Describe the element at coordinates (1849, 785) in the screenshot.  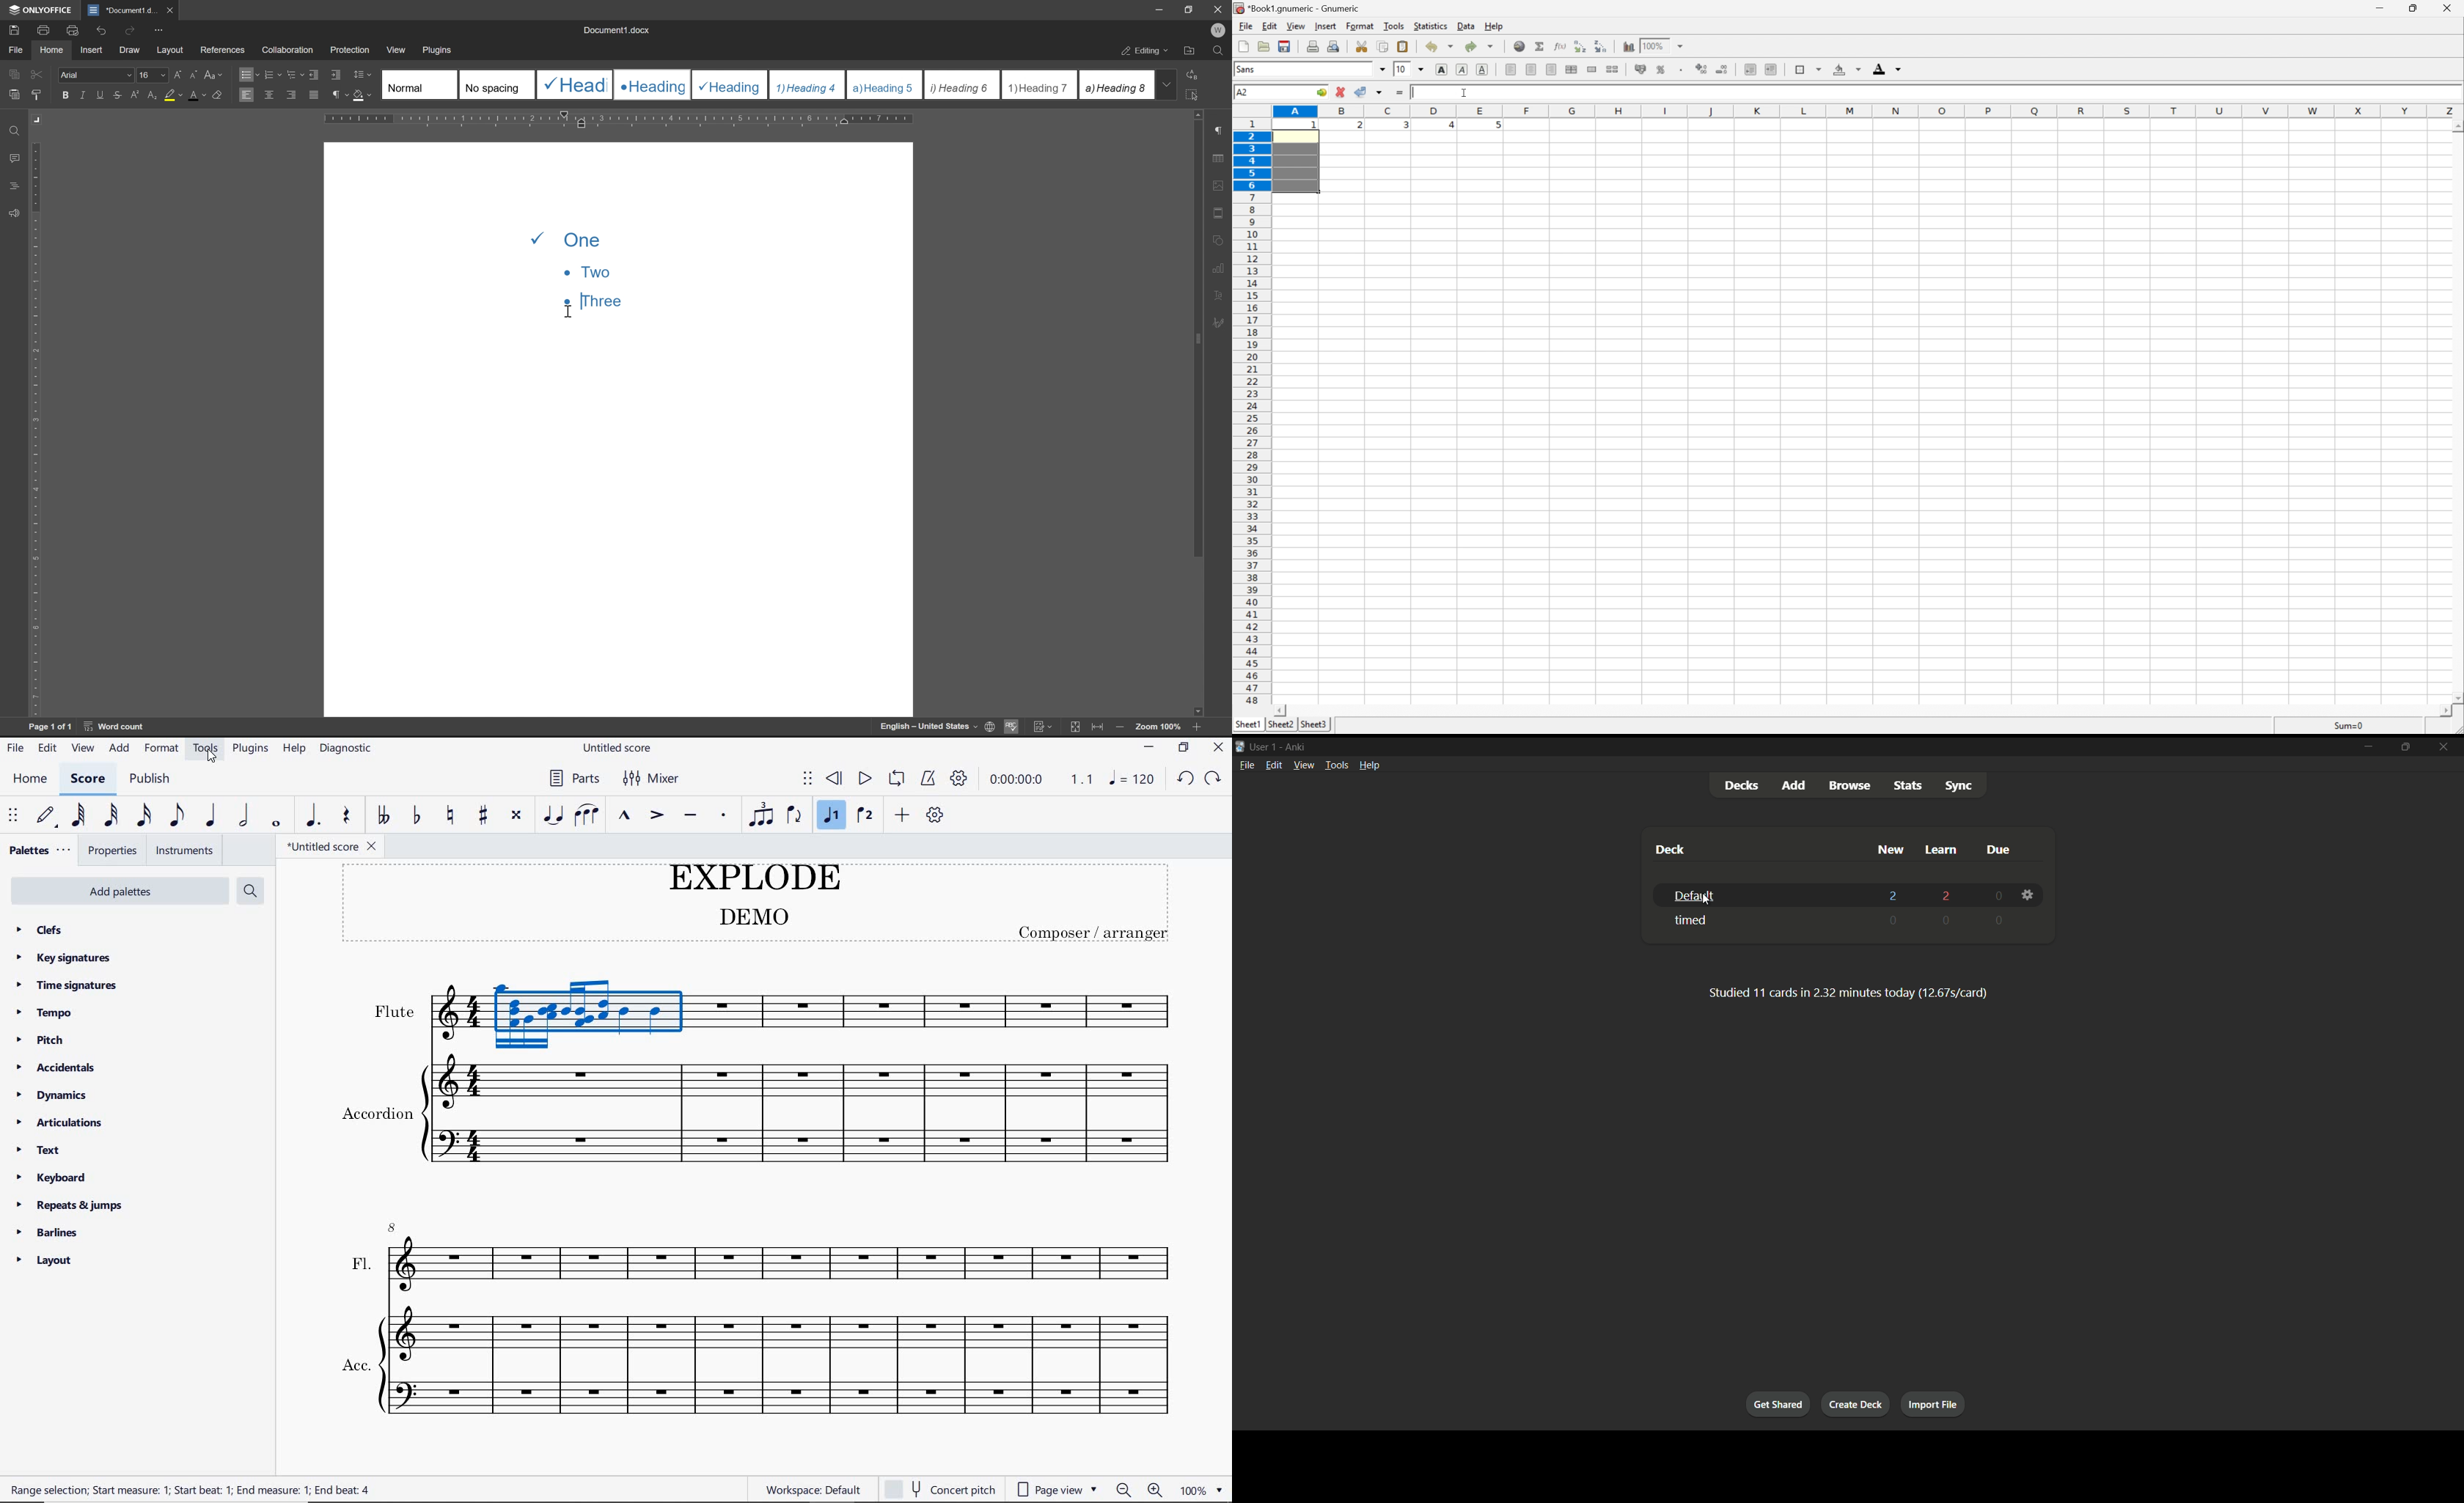
I see `browse` at that location.